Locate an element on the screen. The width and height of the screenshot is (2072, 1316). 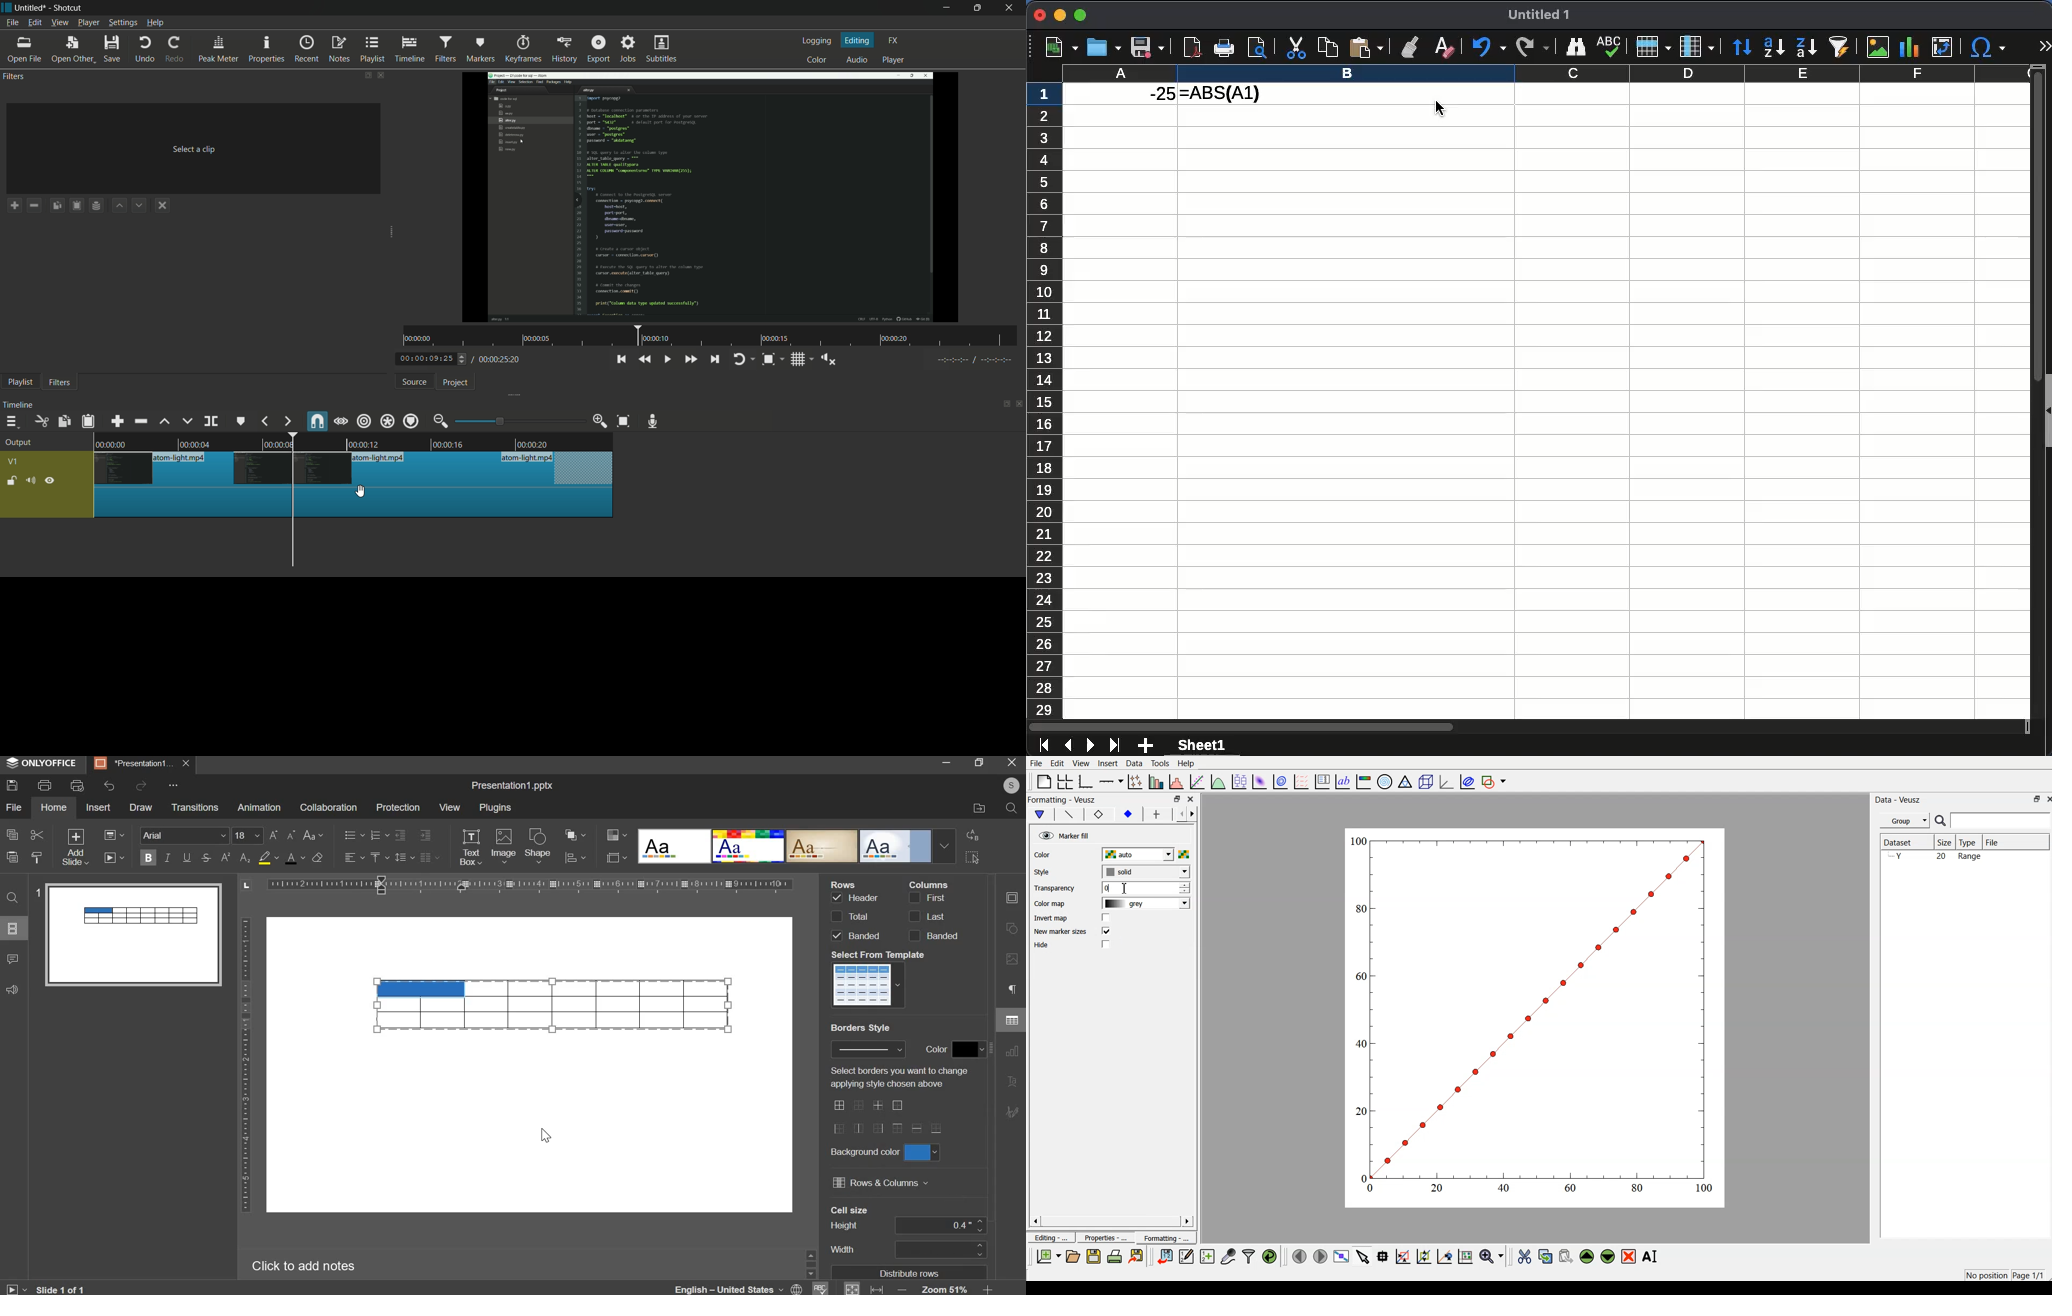
plugins is located at coordinates (496, 808).